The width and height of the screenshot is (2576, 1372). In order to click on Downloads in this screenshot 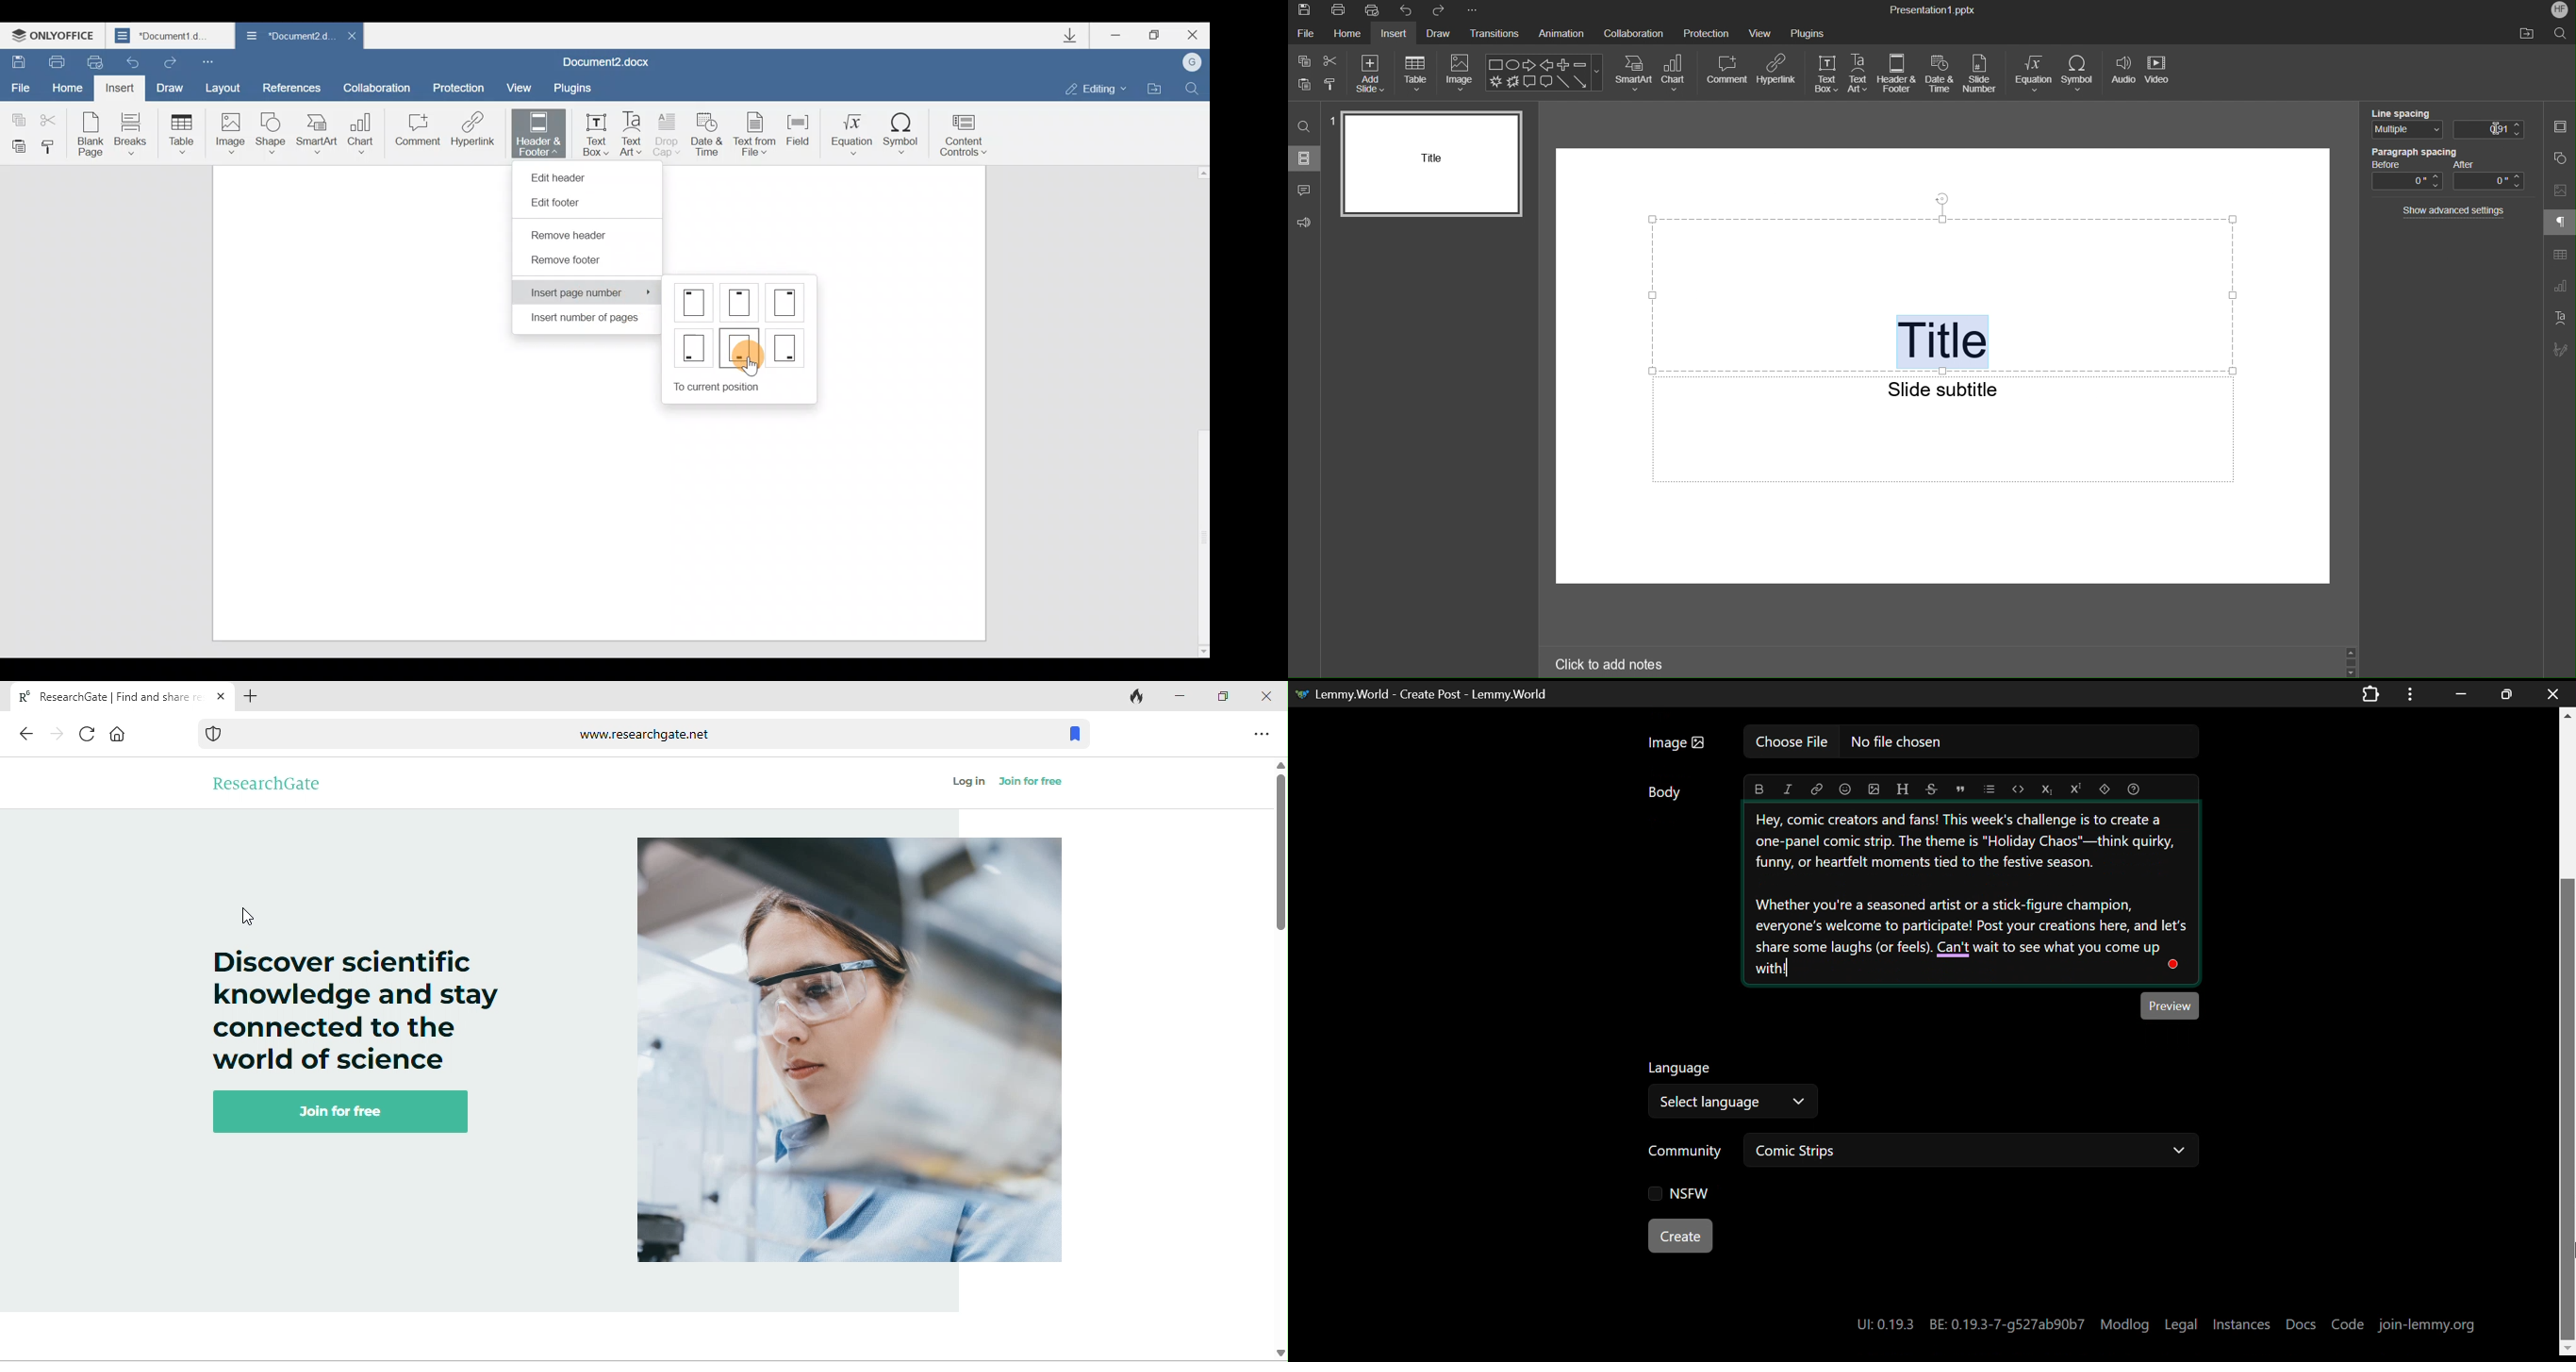, I will do `click(1070, 35)`.